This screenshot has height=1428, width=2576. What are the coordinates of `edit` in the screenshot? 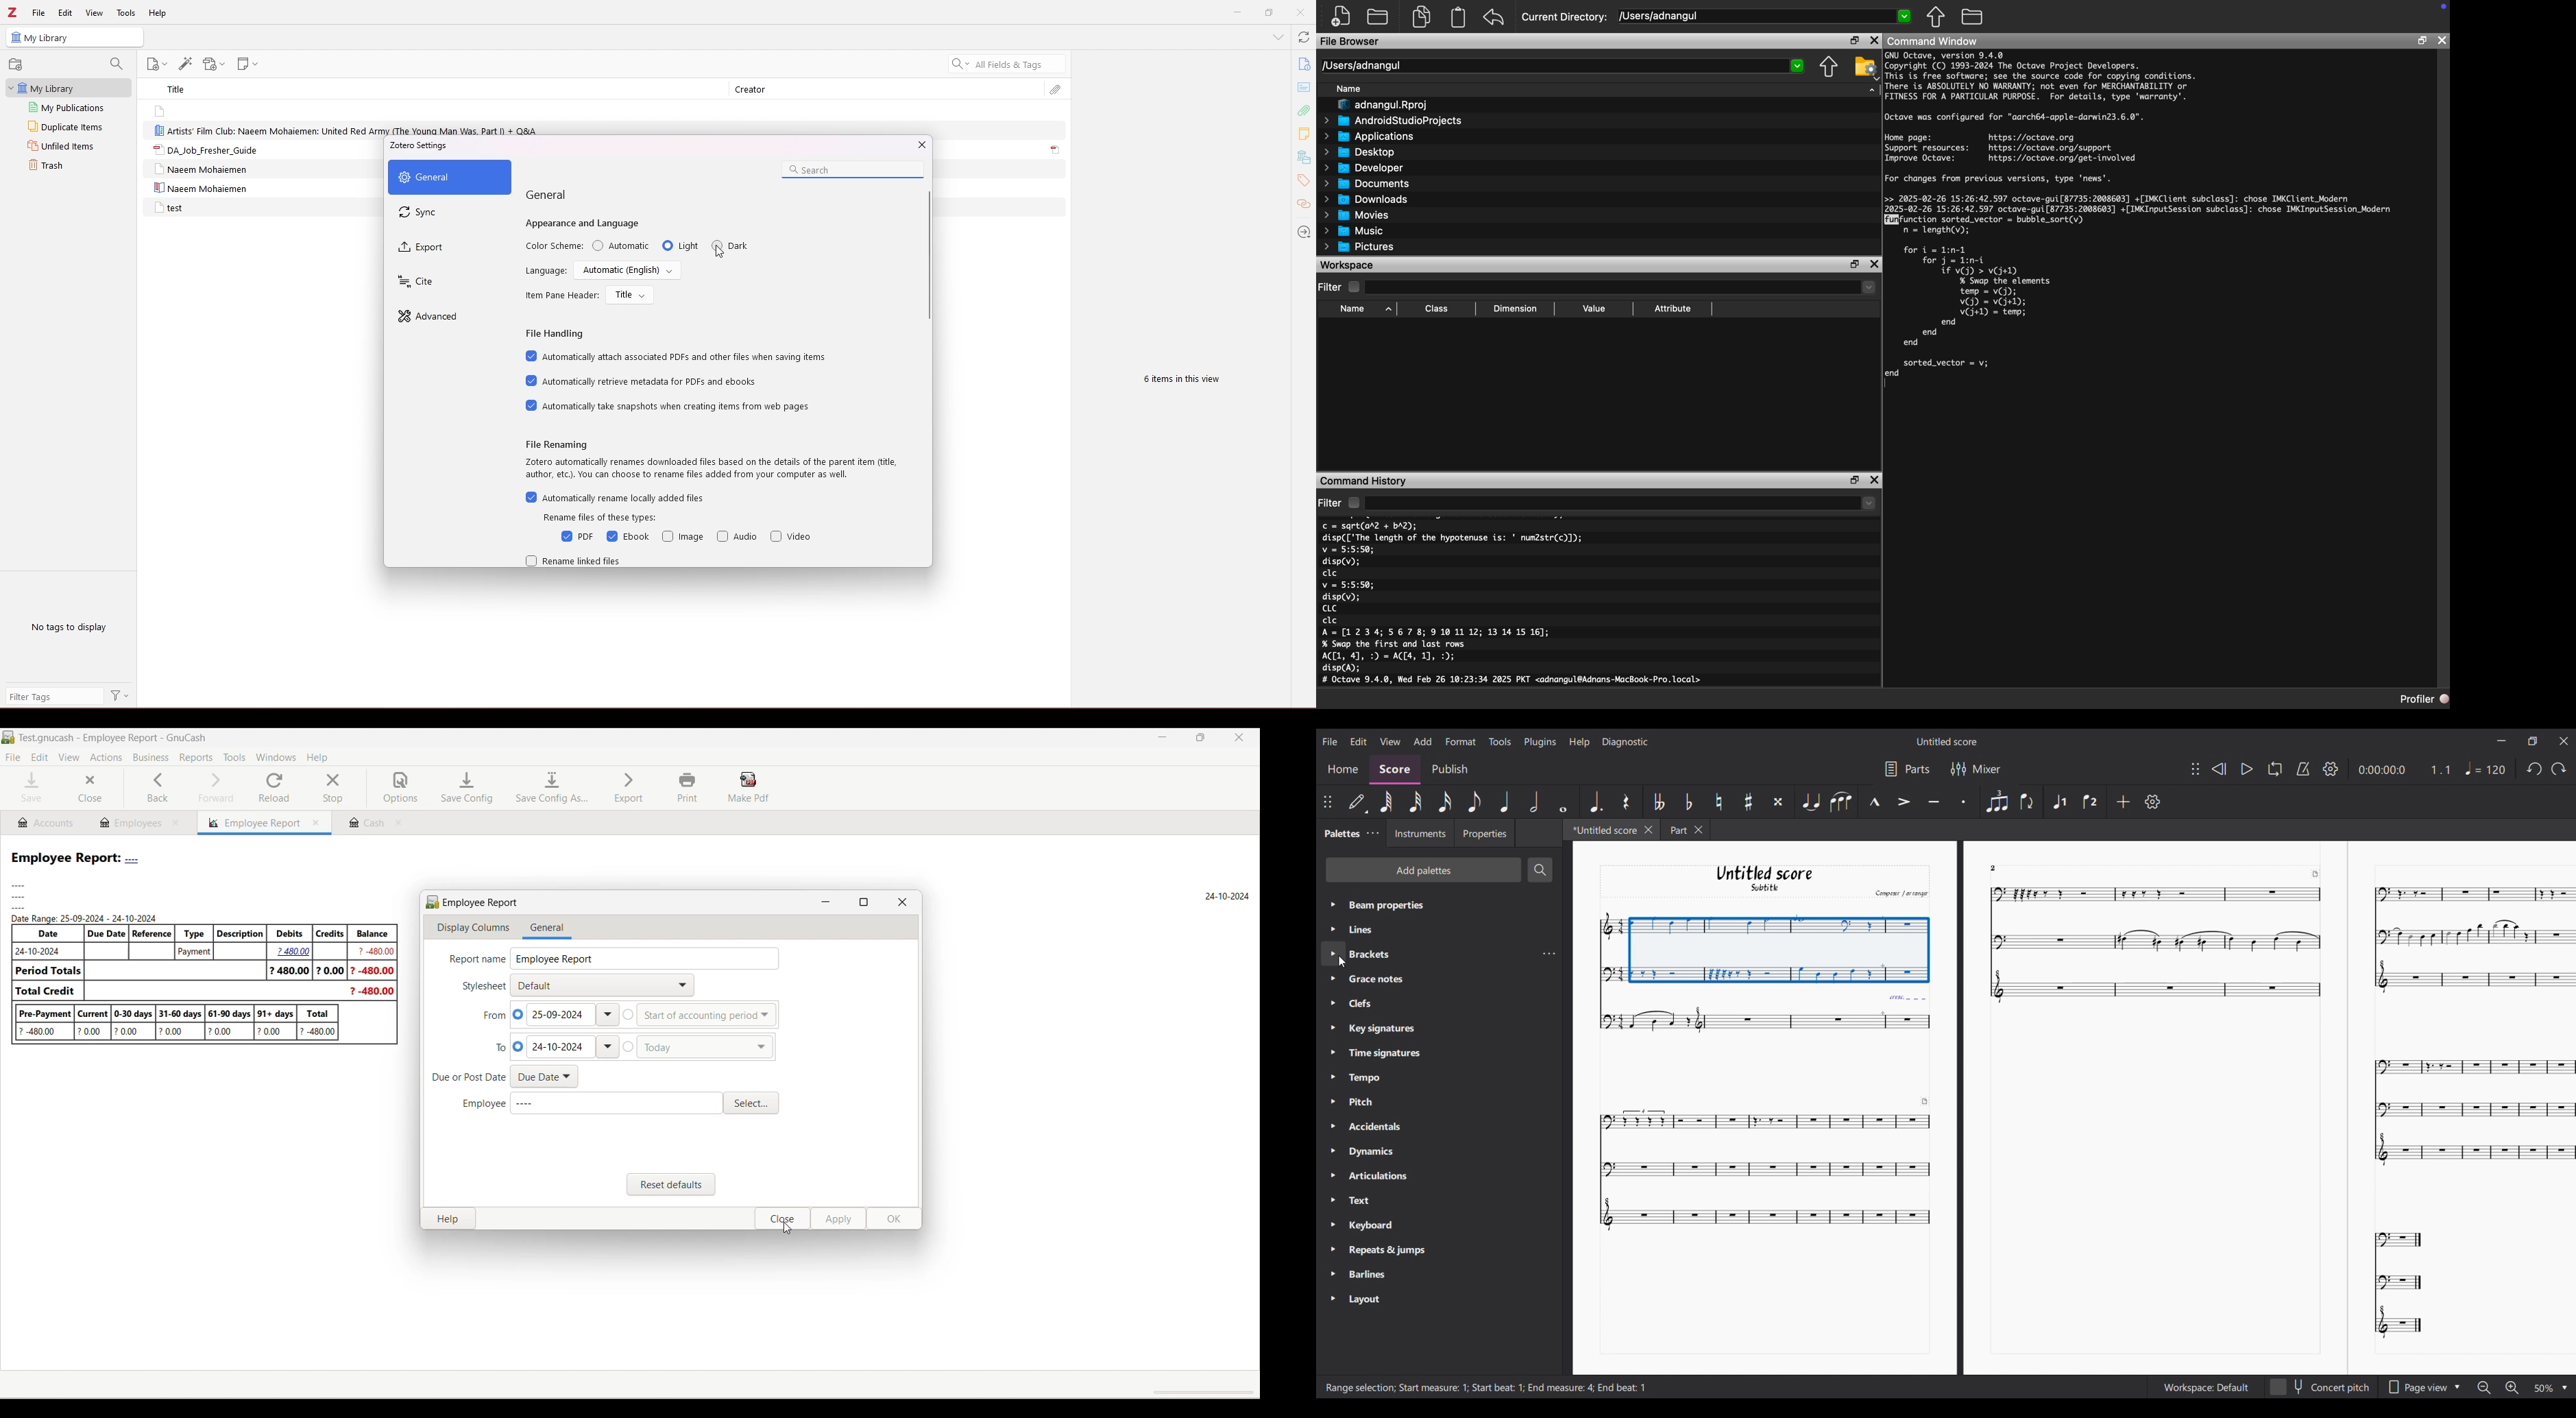 It's located at (66, 12).